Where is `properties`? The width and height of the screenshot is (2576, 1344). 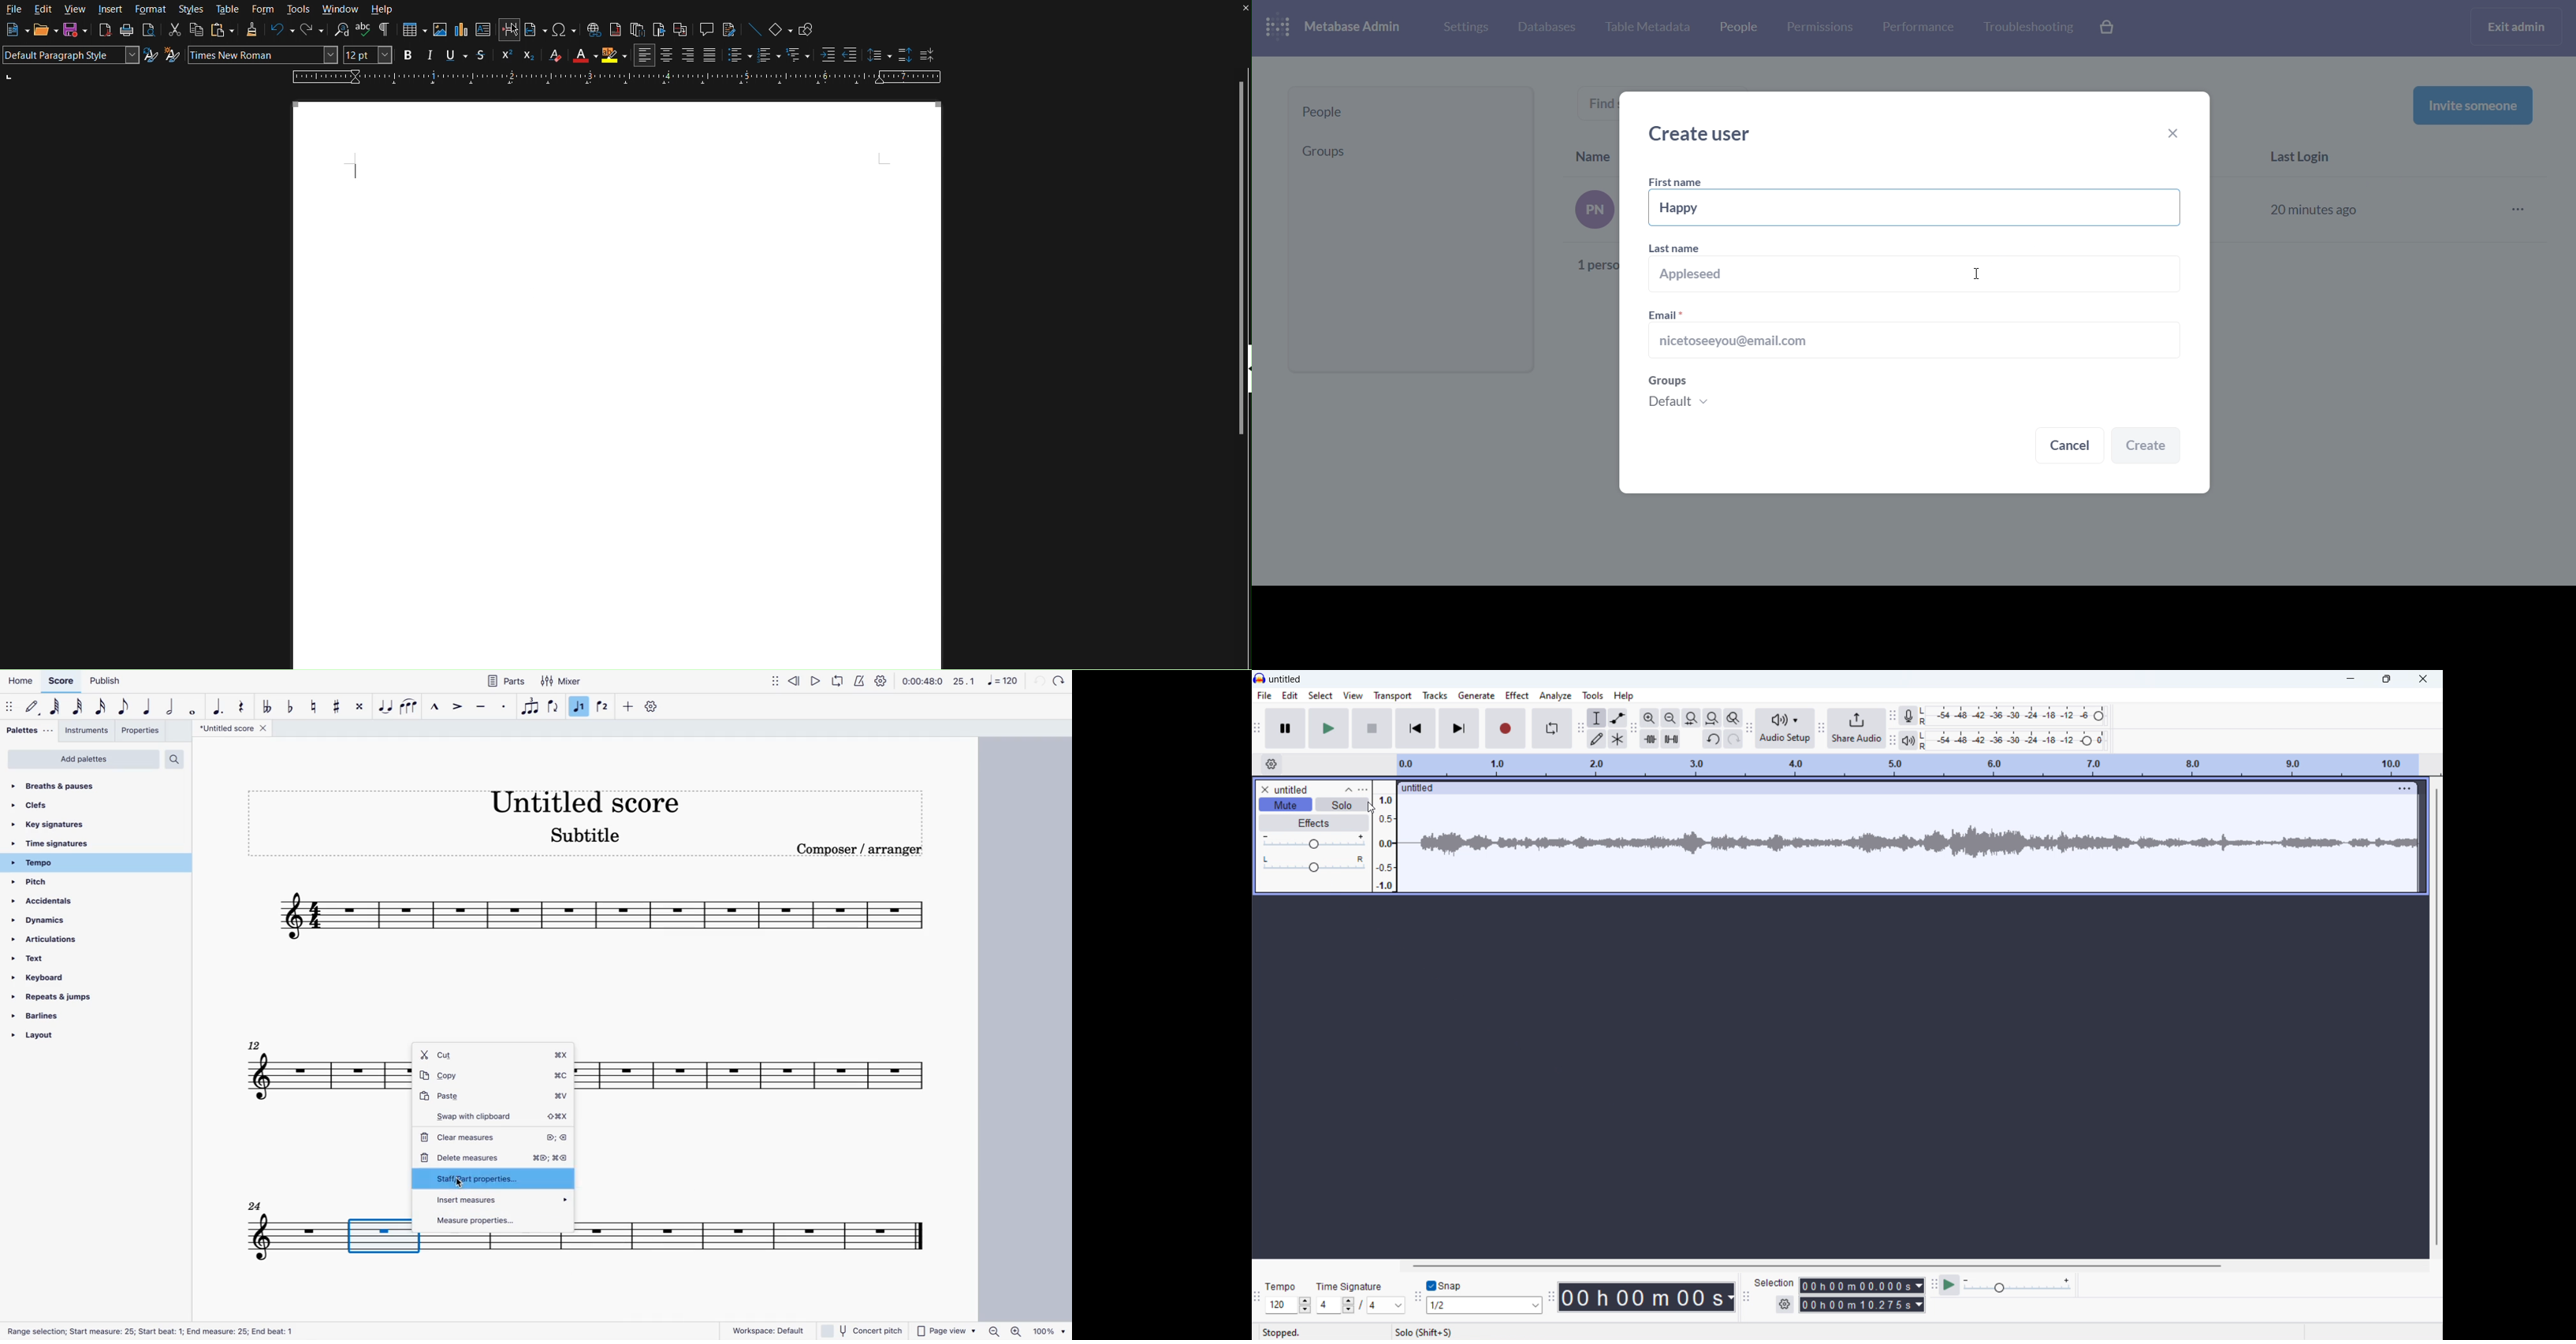
properties is located at coordinates (142, 730).